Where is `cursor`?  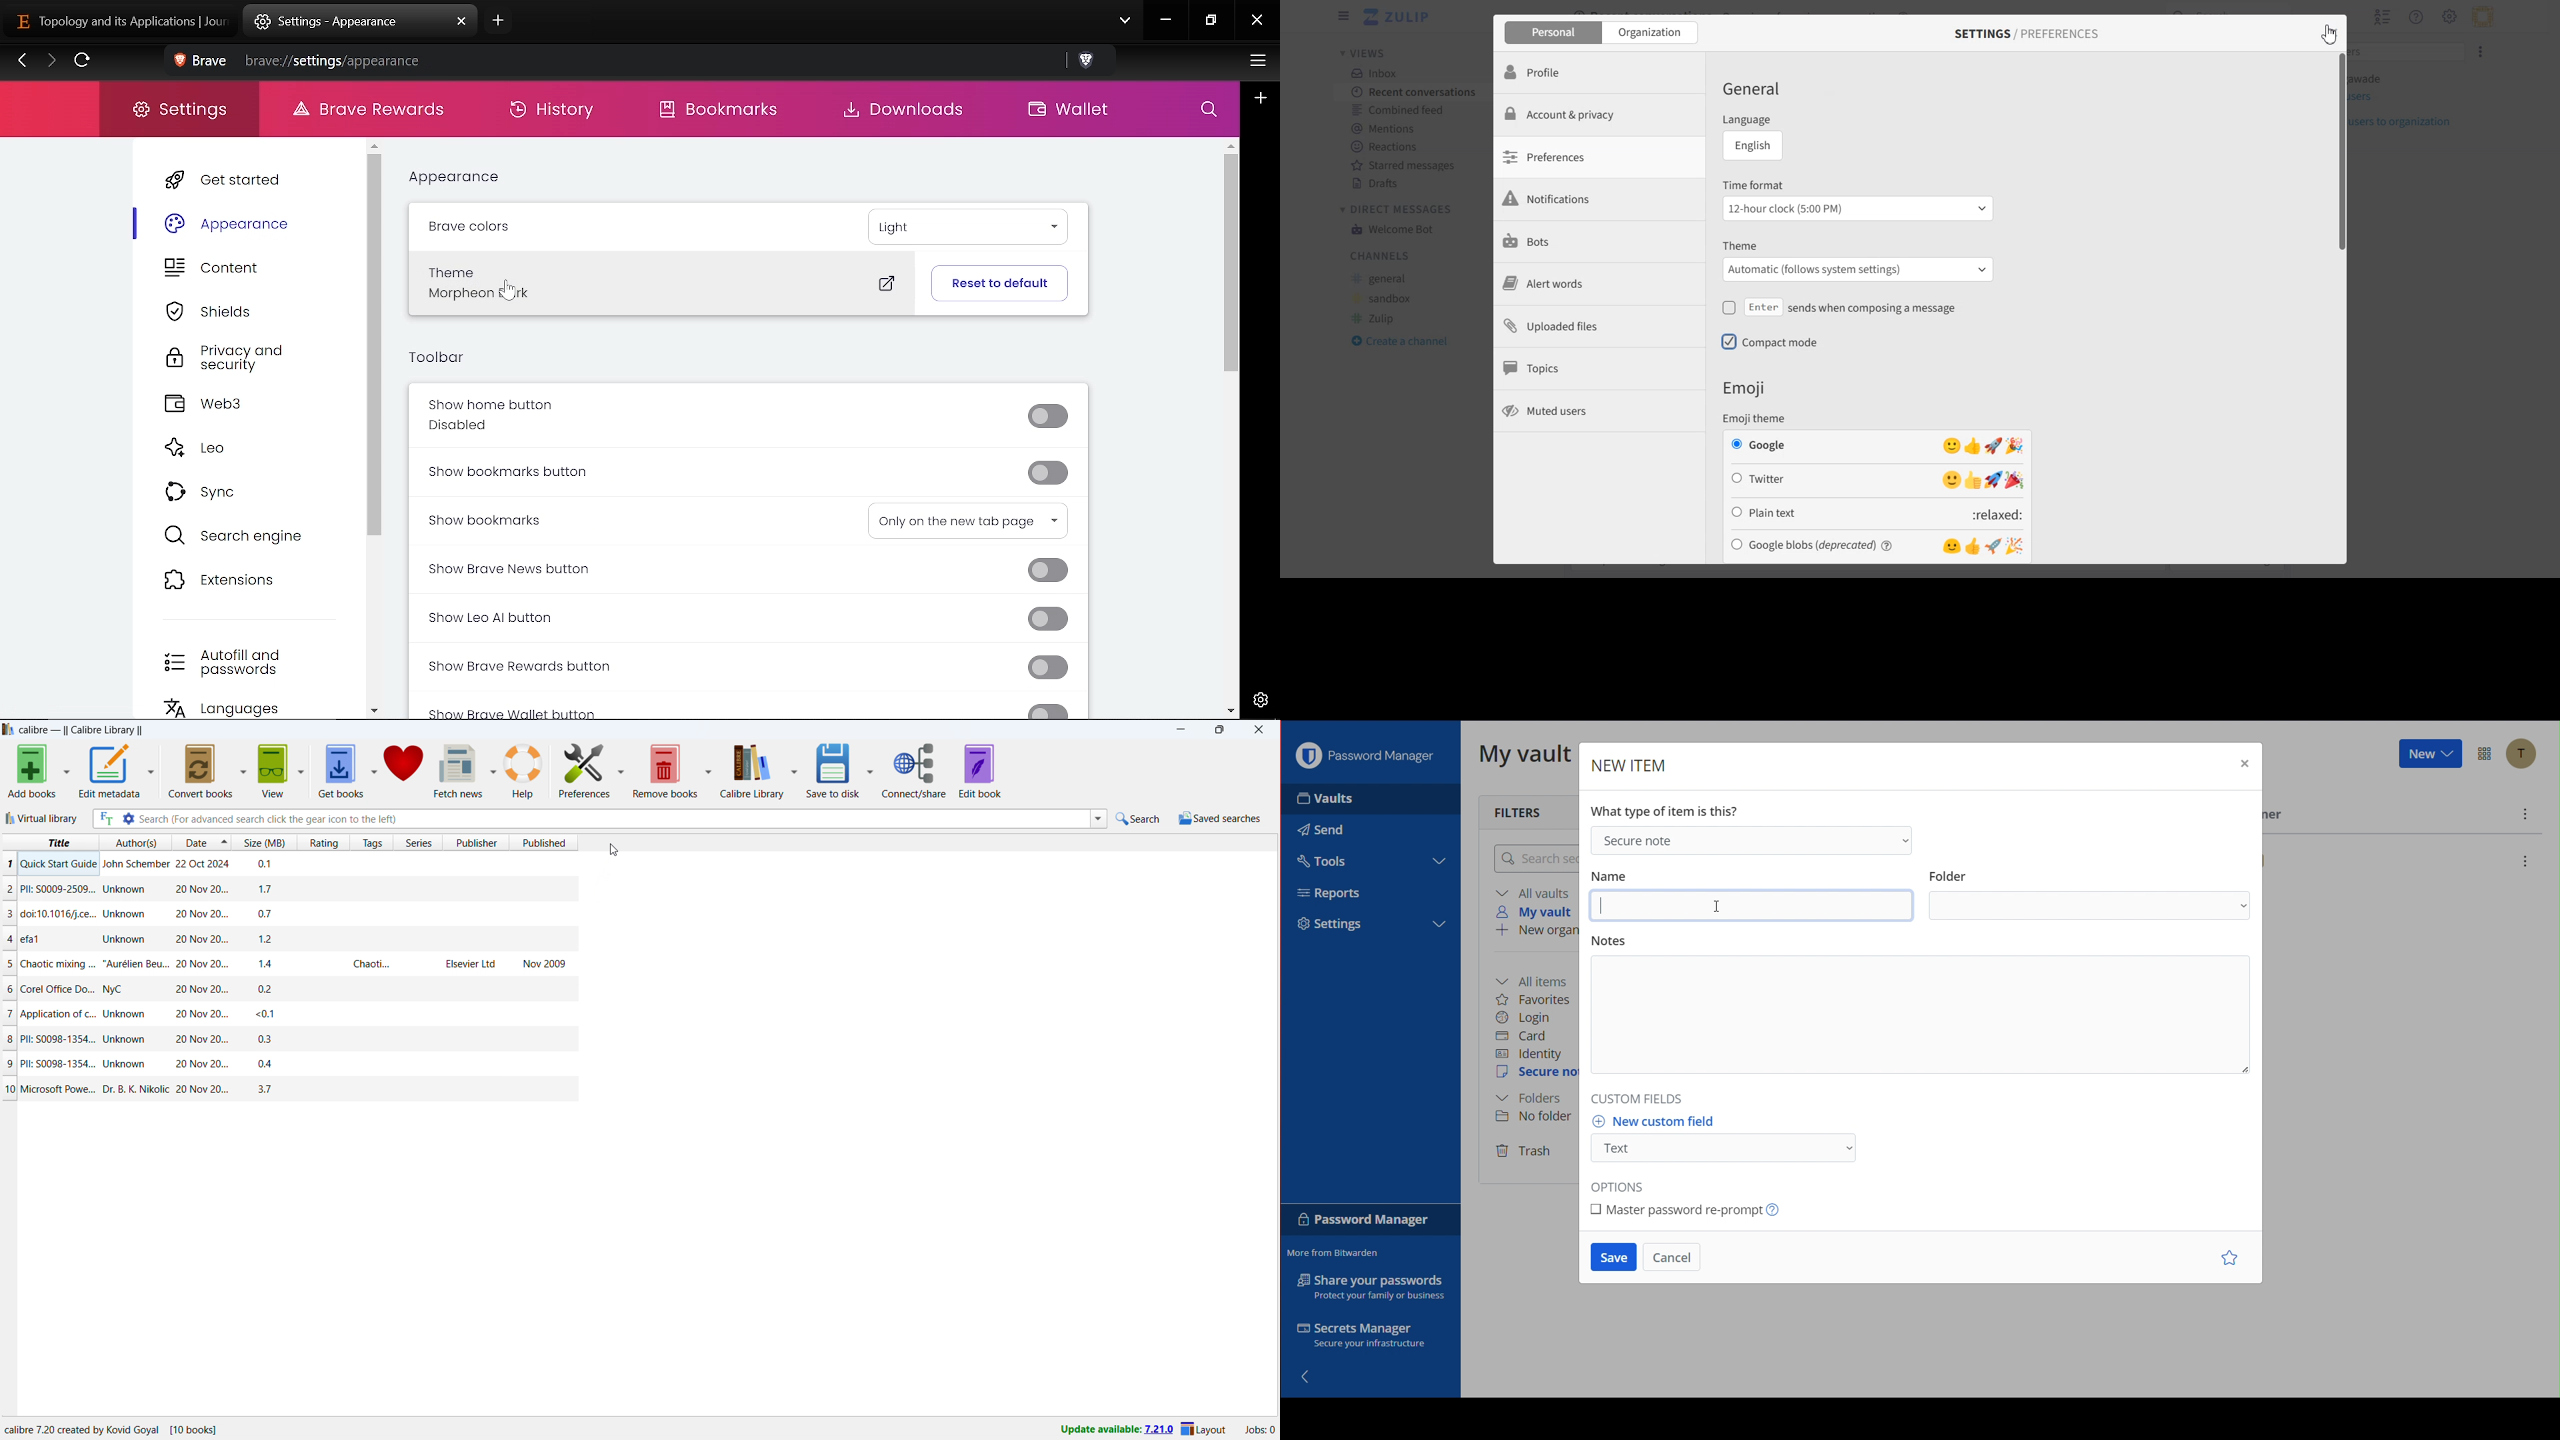 cursor is located at coordinates (615, 849).